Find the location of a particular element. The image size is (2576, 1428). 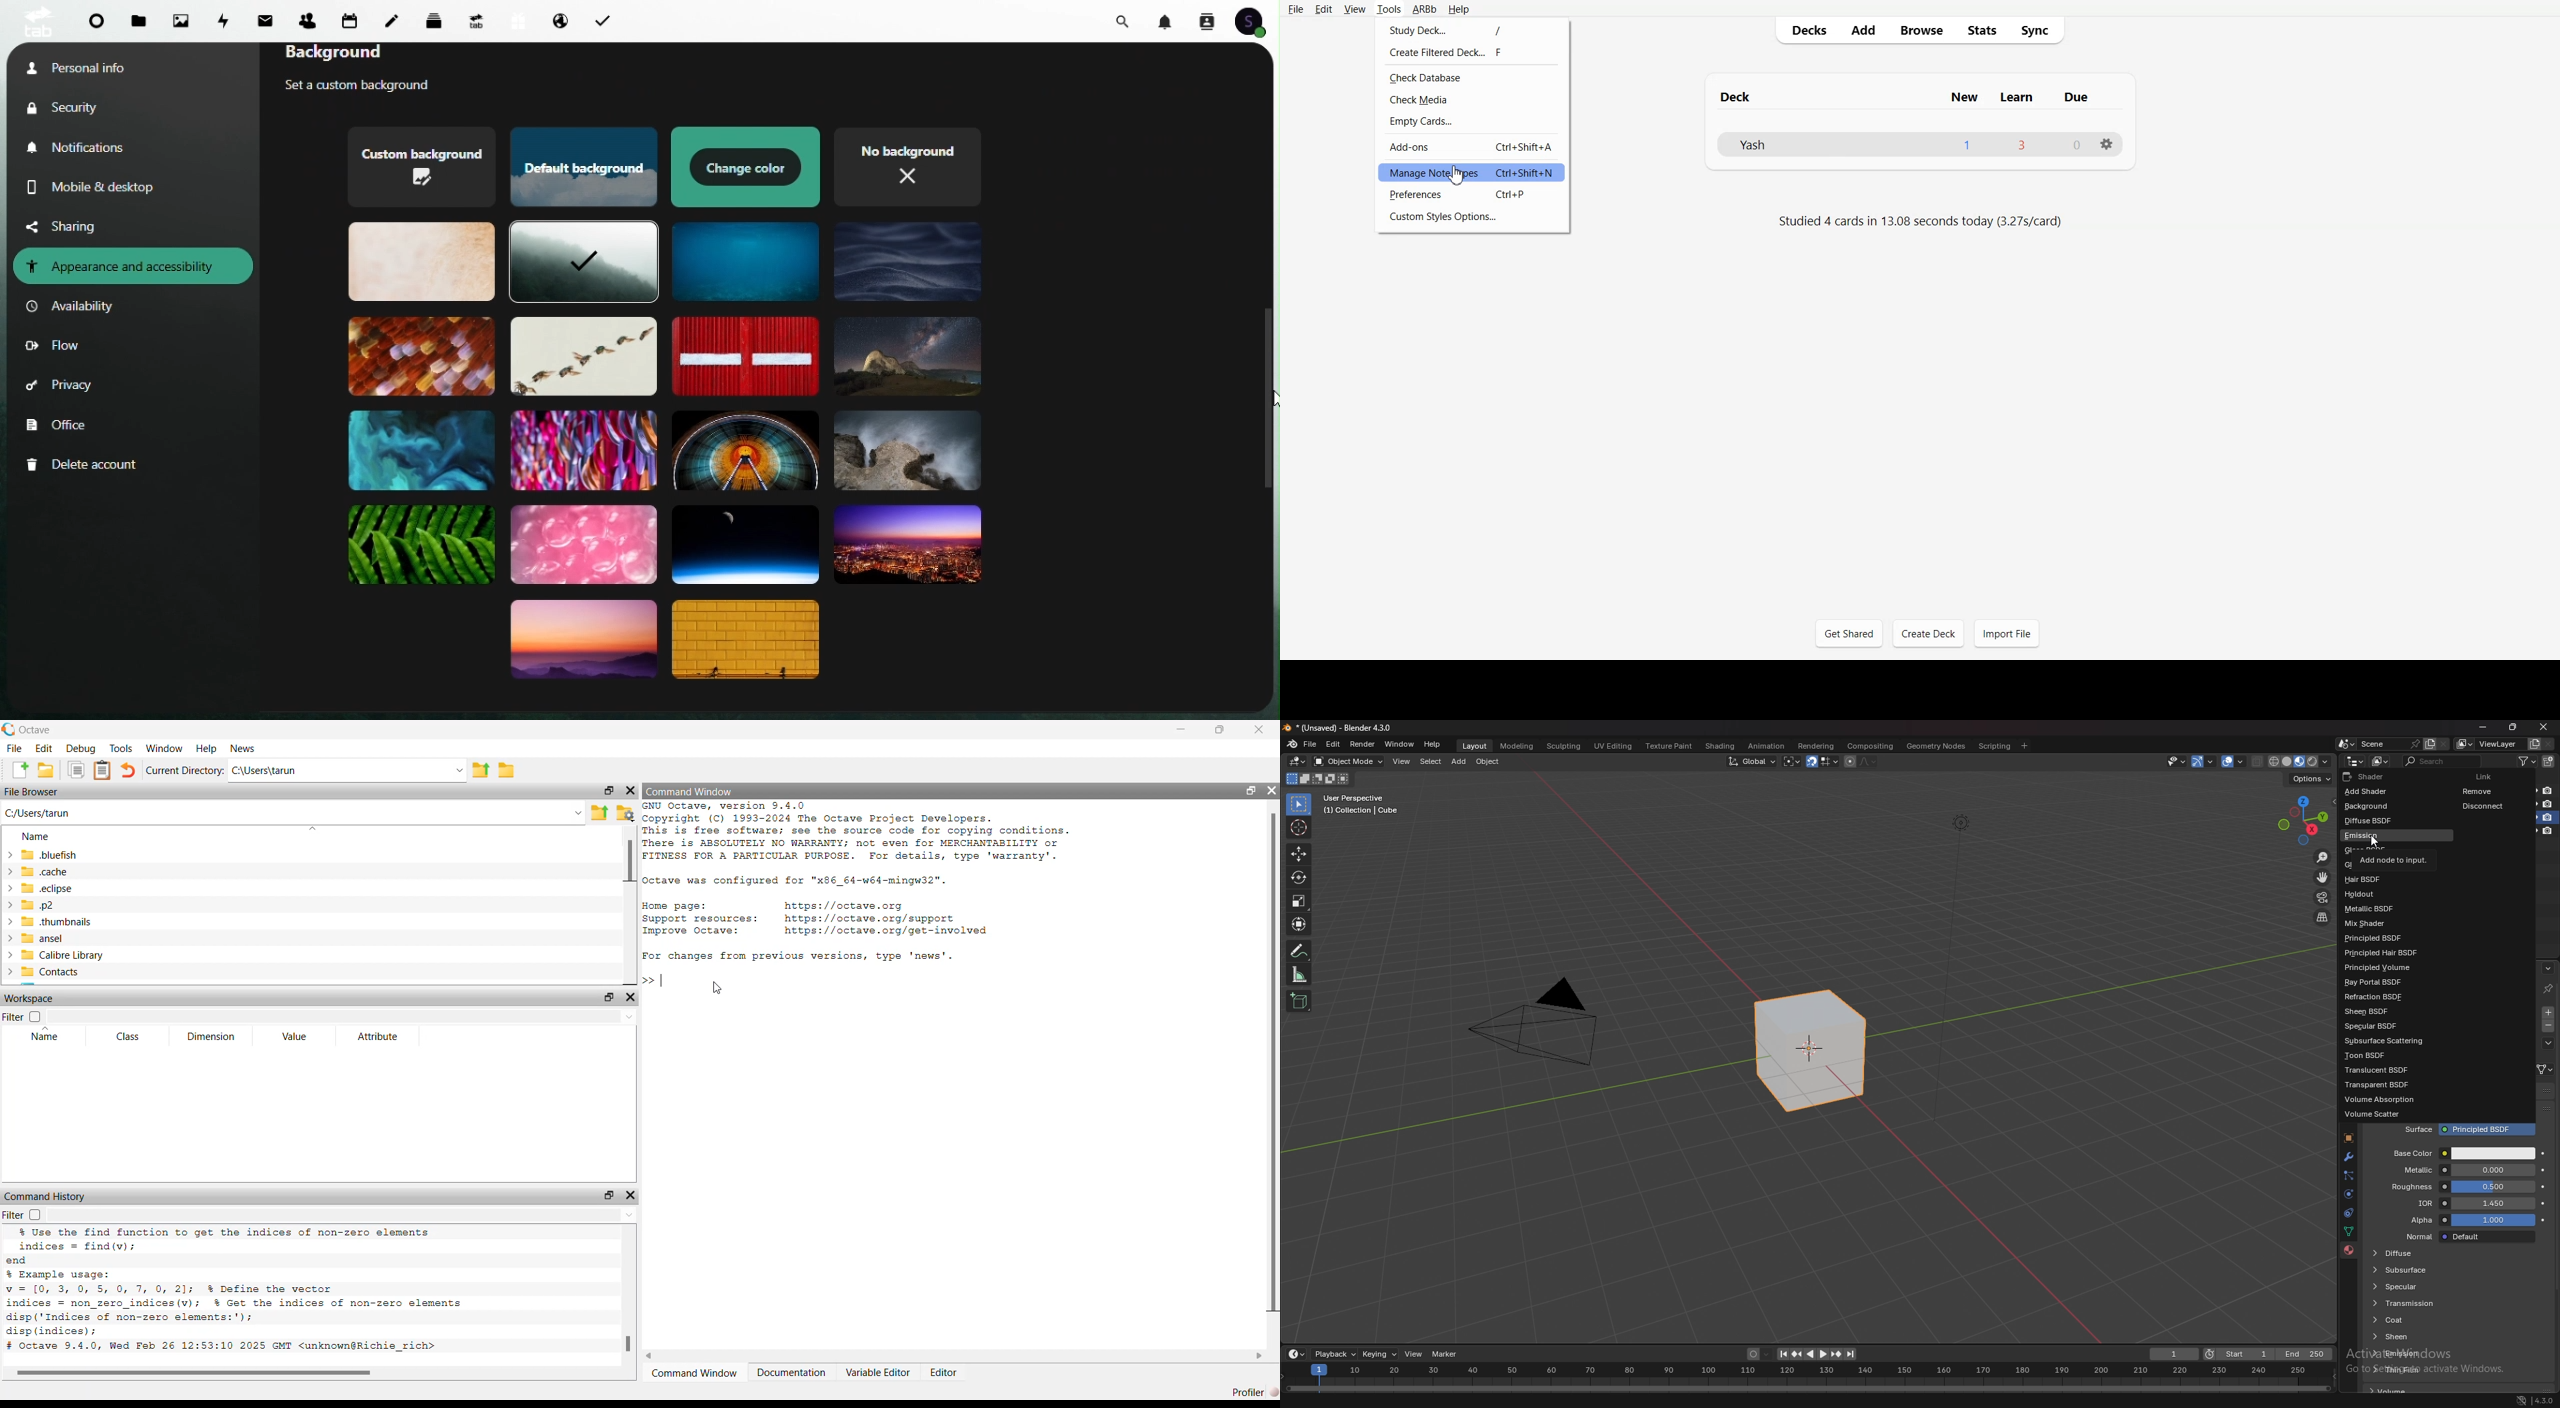

bluefish is located at coordinates (43, 855).